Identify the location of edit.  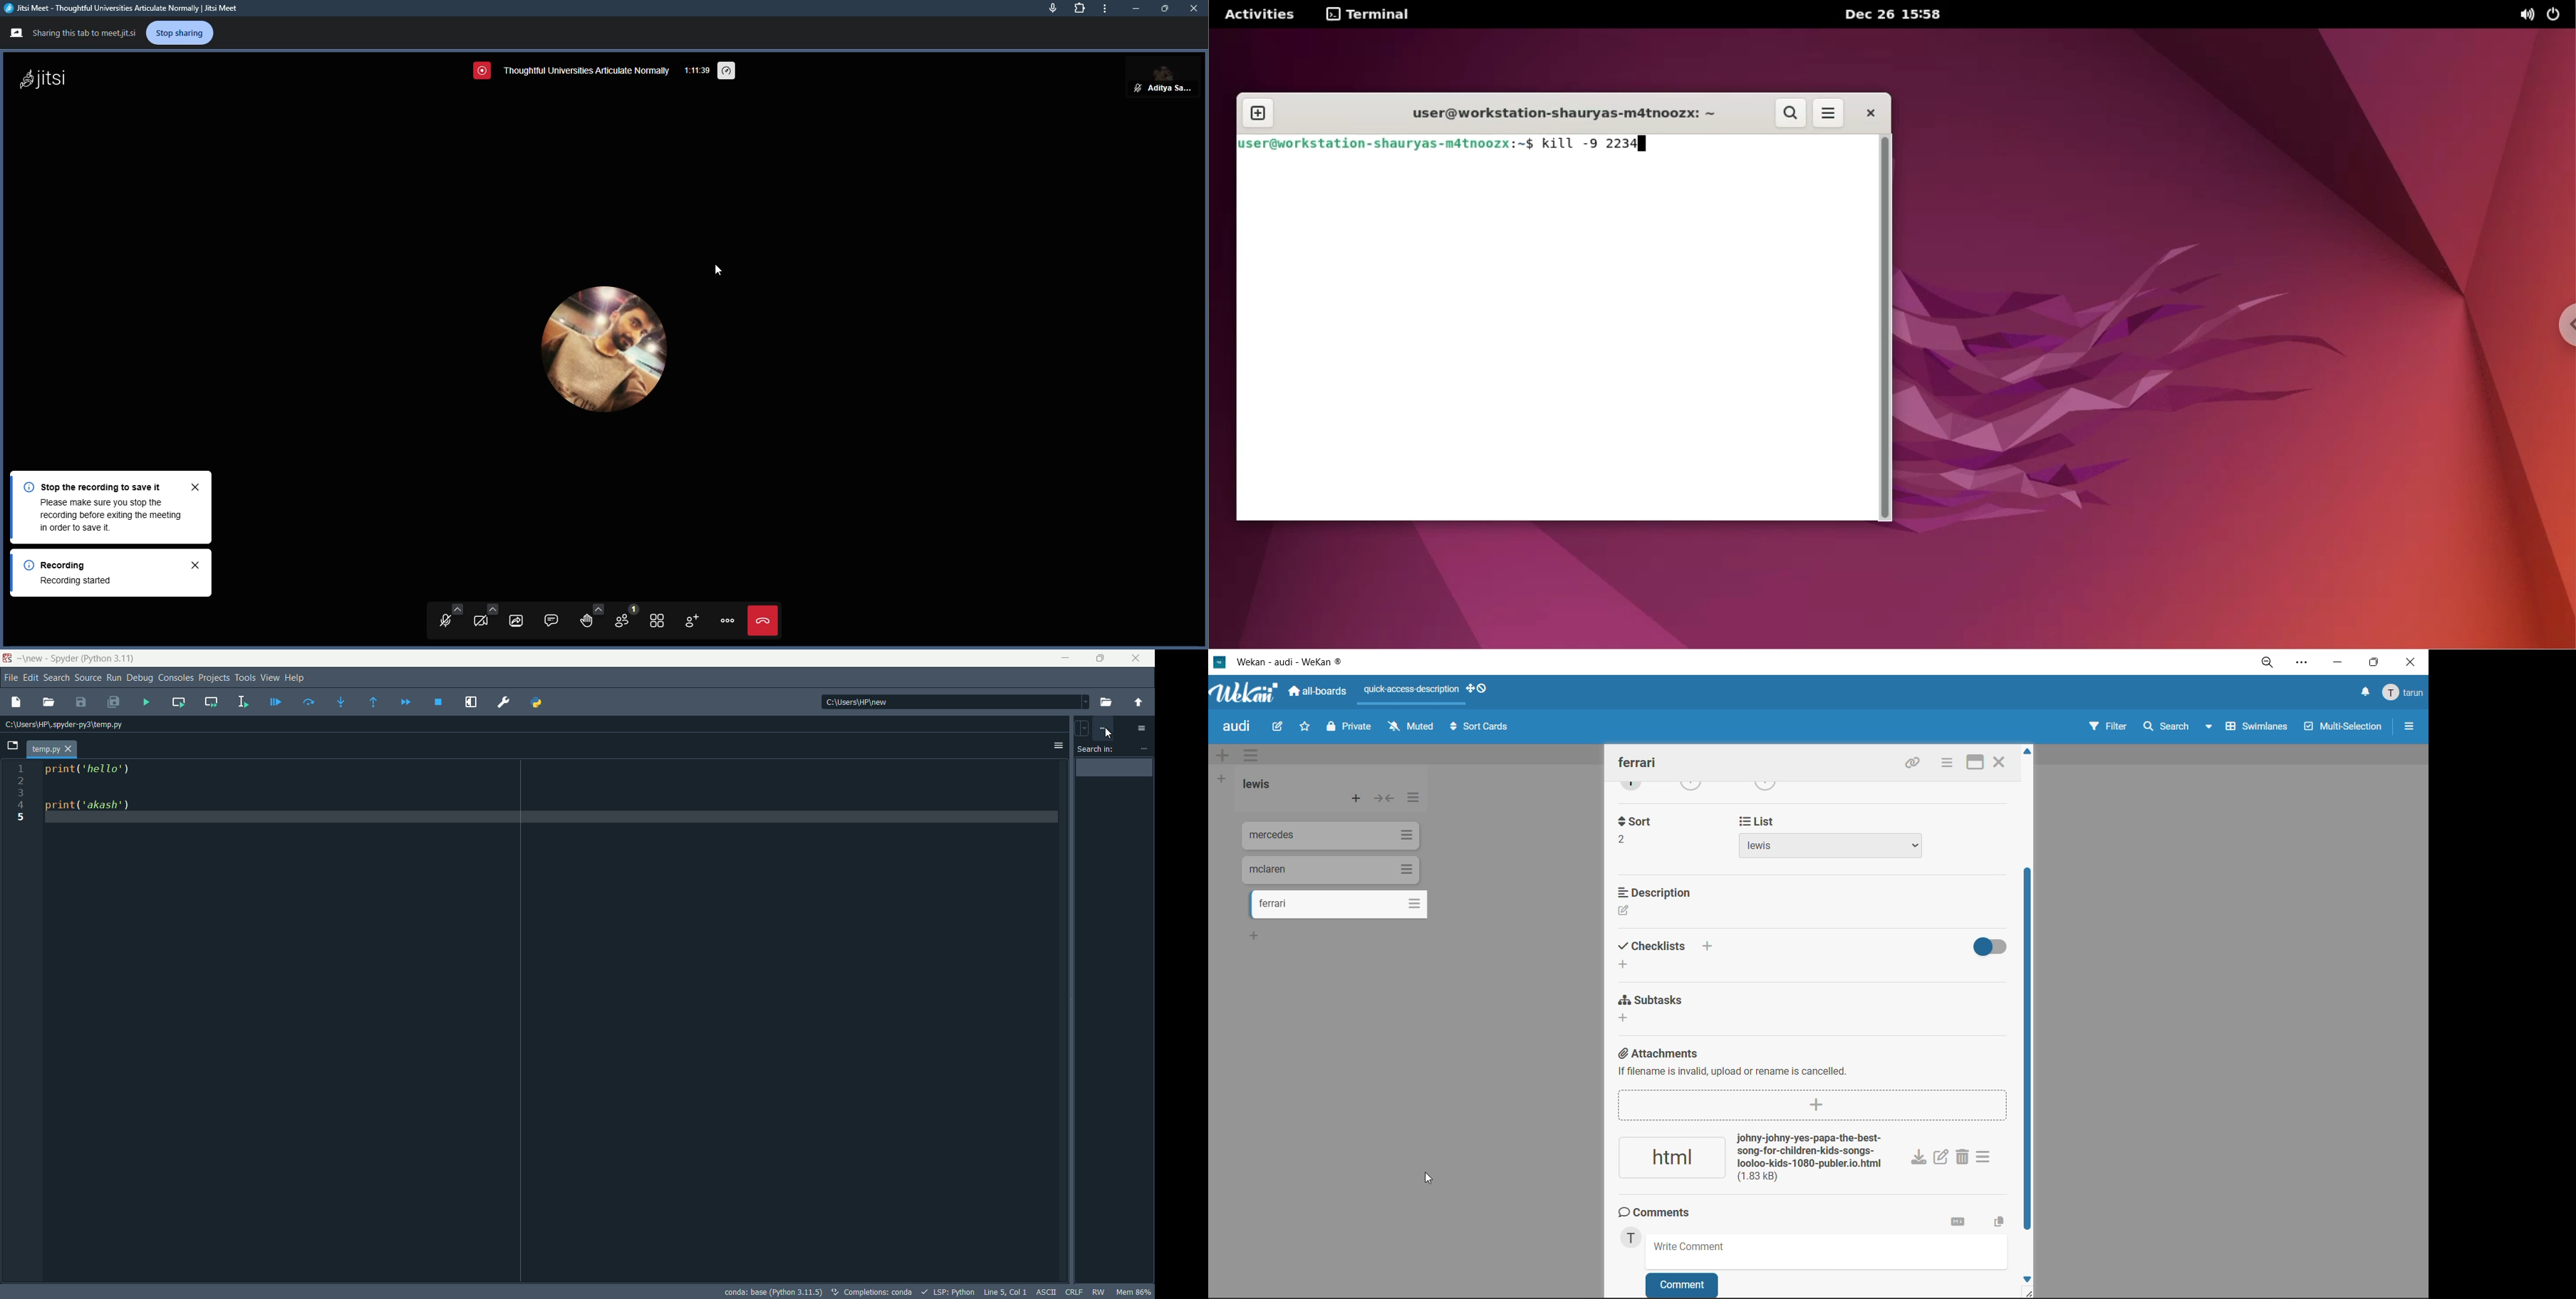
(1281, 727).